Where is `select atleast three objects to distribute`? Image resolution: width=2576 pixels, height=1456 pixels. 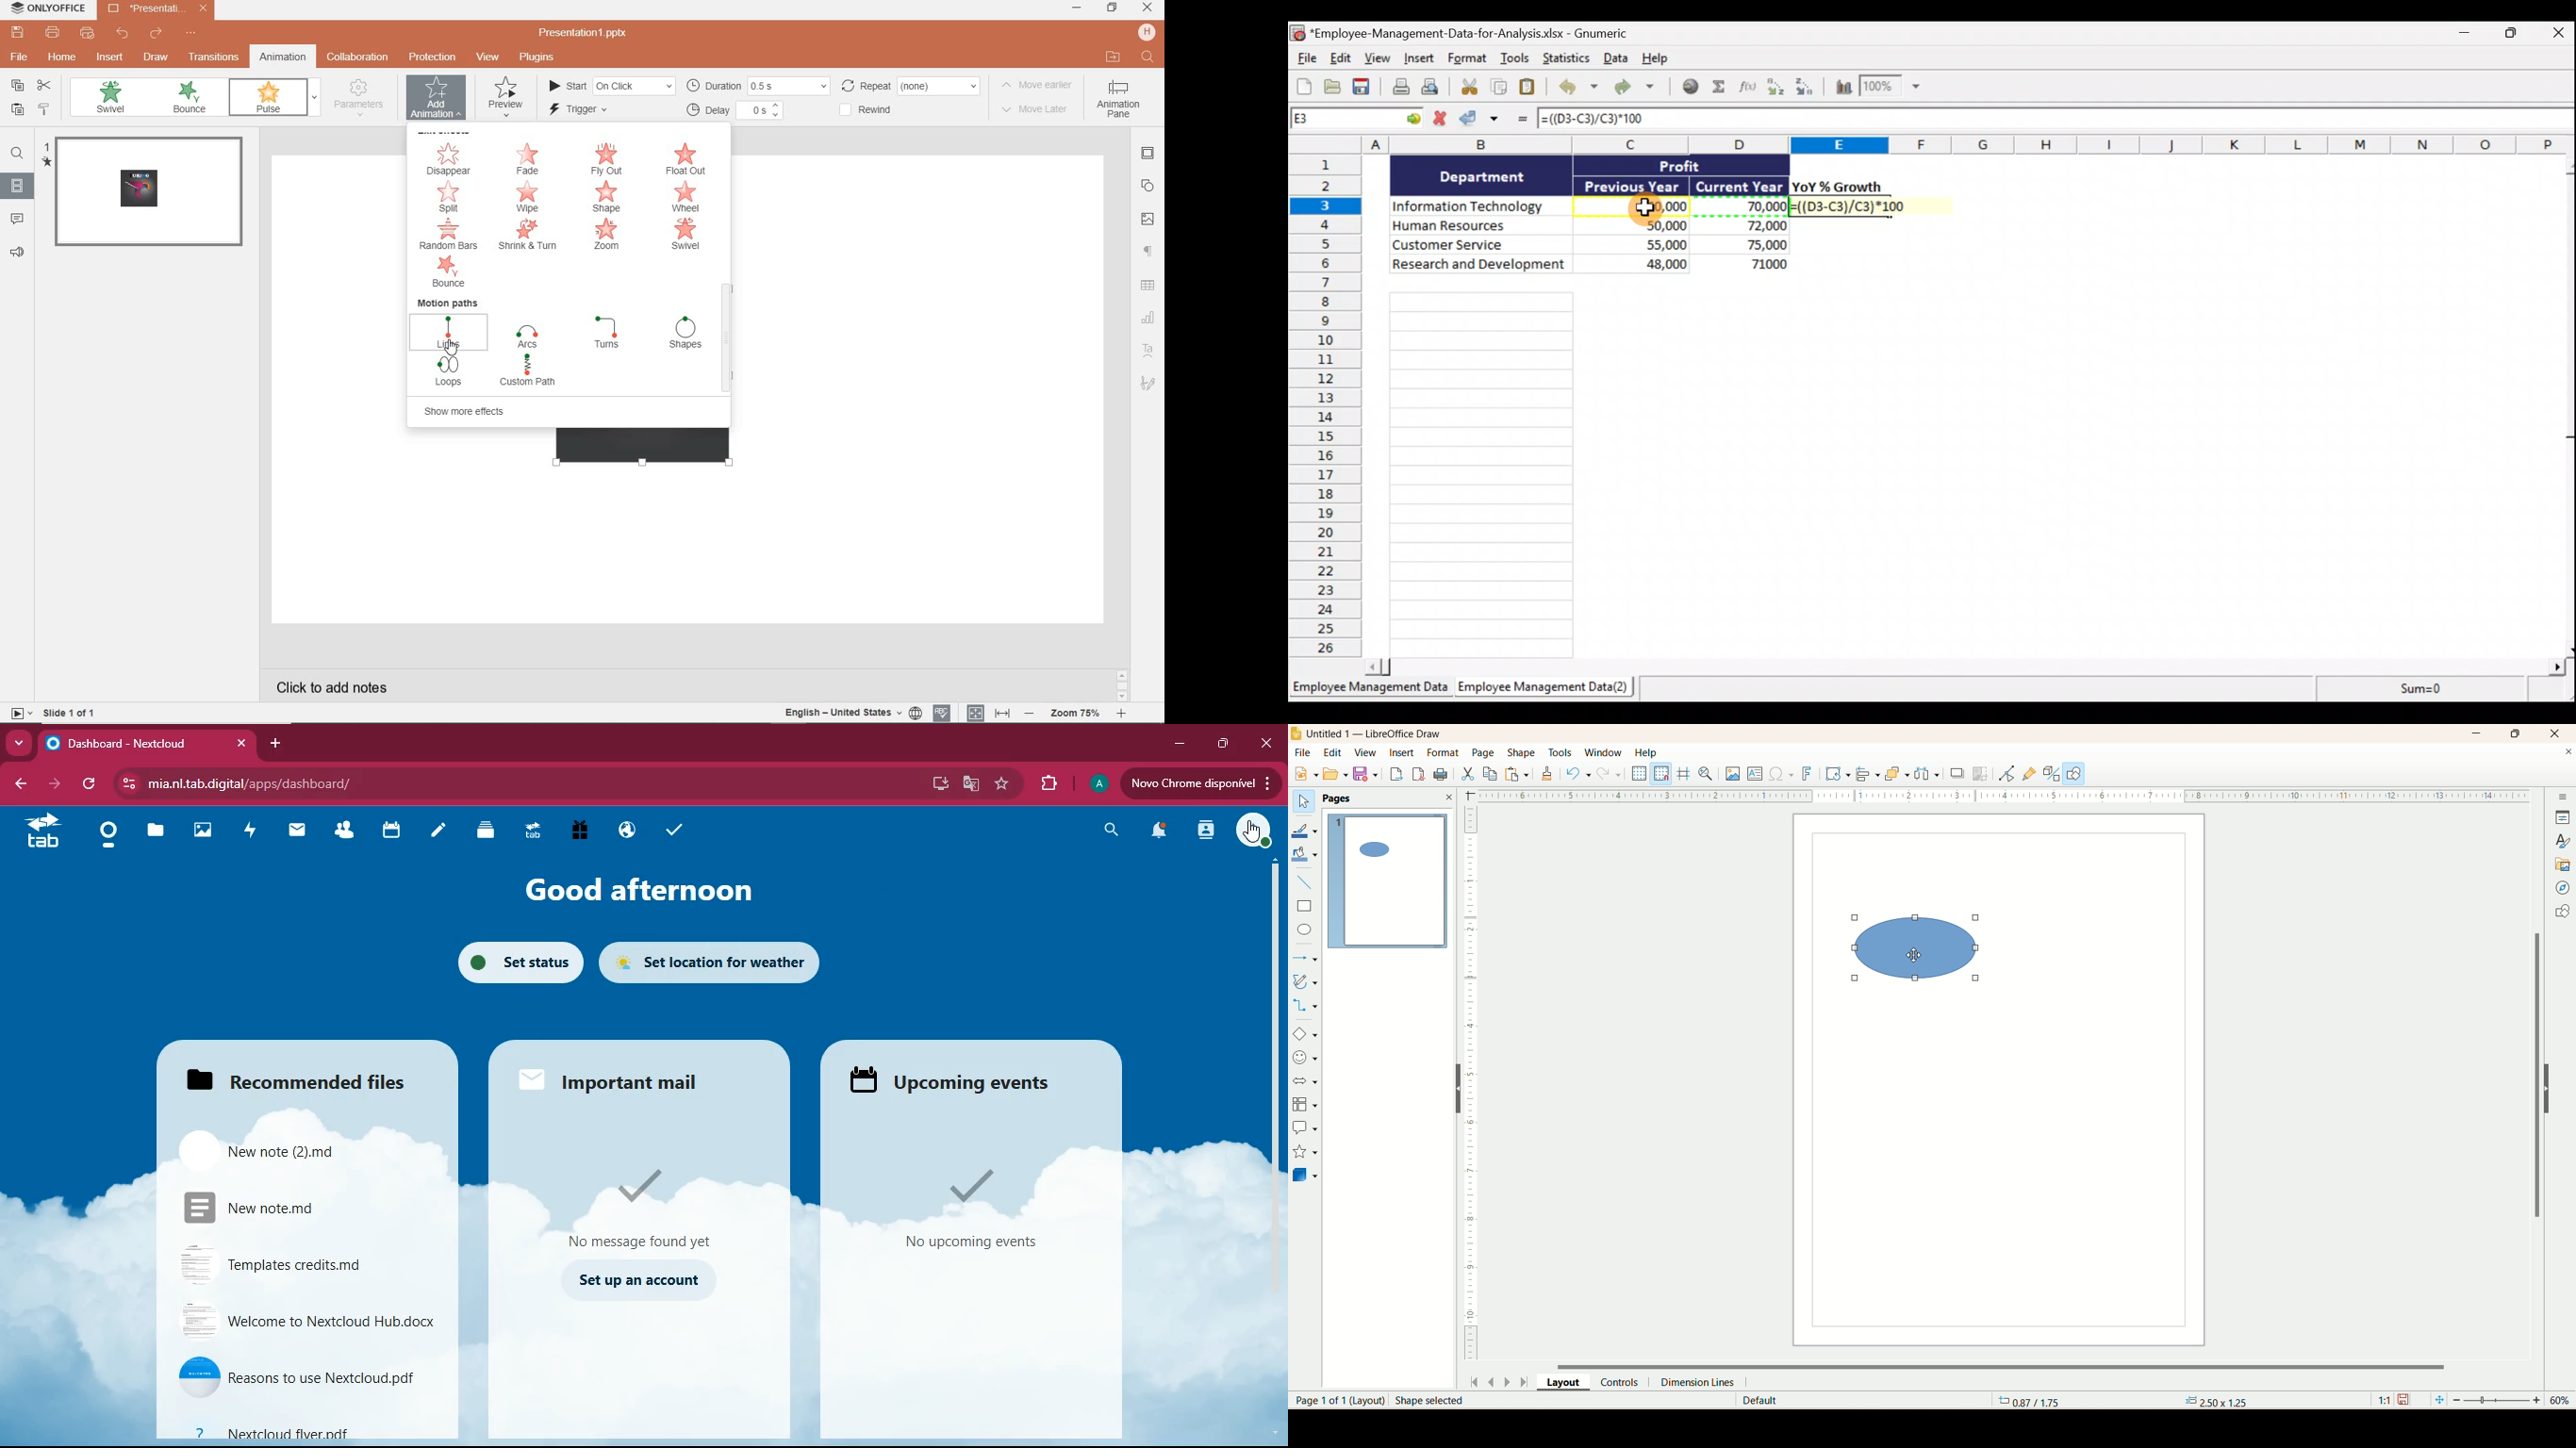
select atleast three objects to distribute is located at coordinates (1929, 774).